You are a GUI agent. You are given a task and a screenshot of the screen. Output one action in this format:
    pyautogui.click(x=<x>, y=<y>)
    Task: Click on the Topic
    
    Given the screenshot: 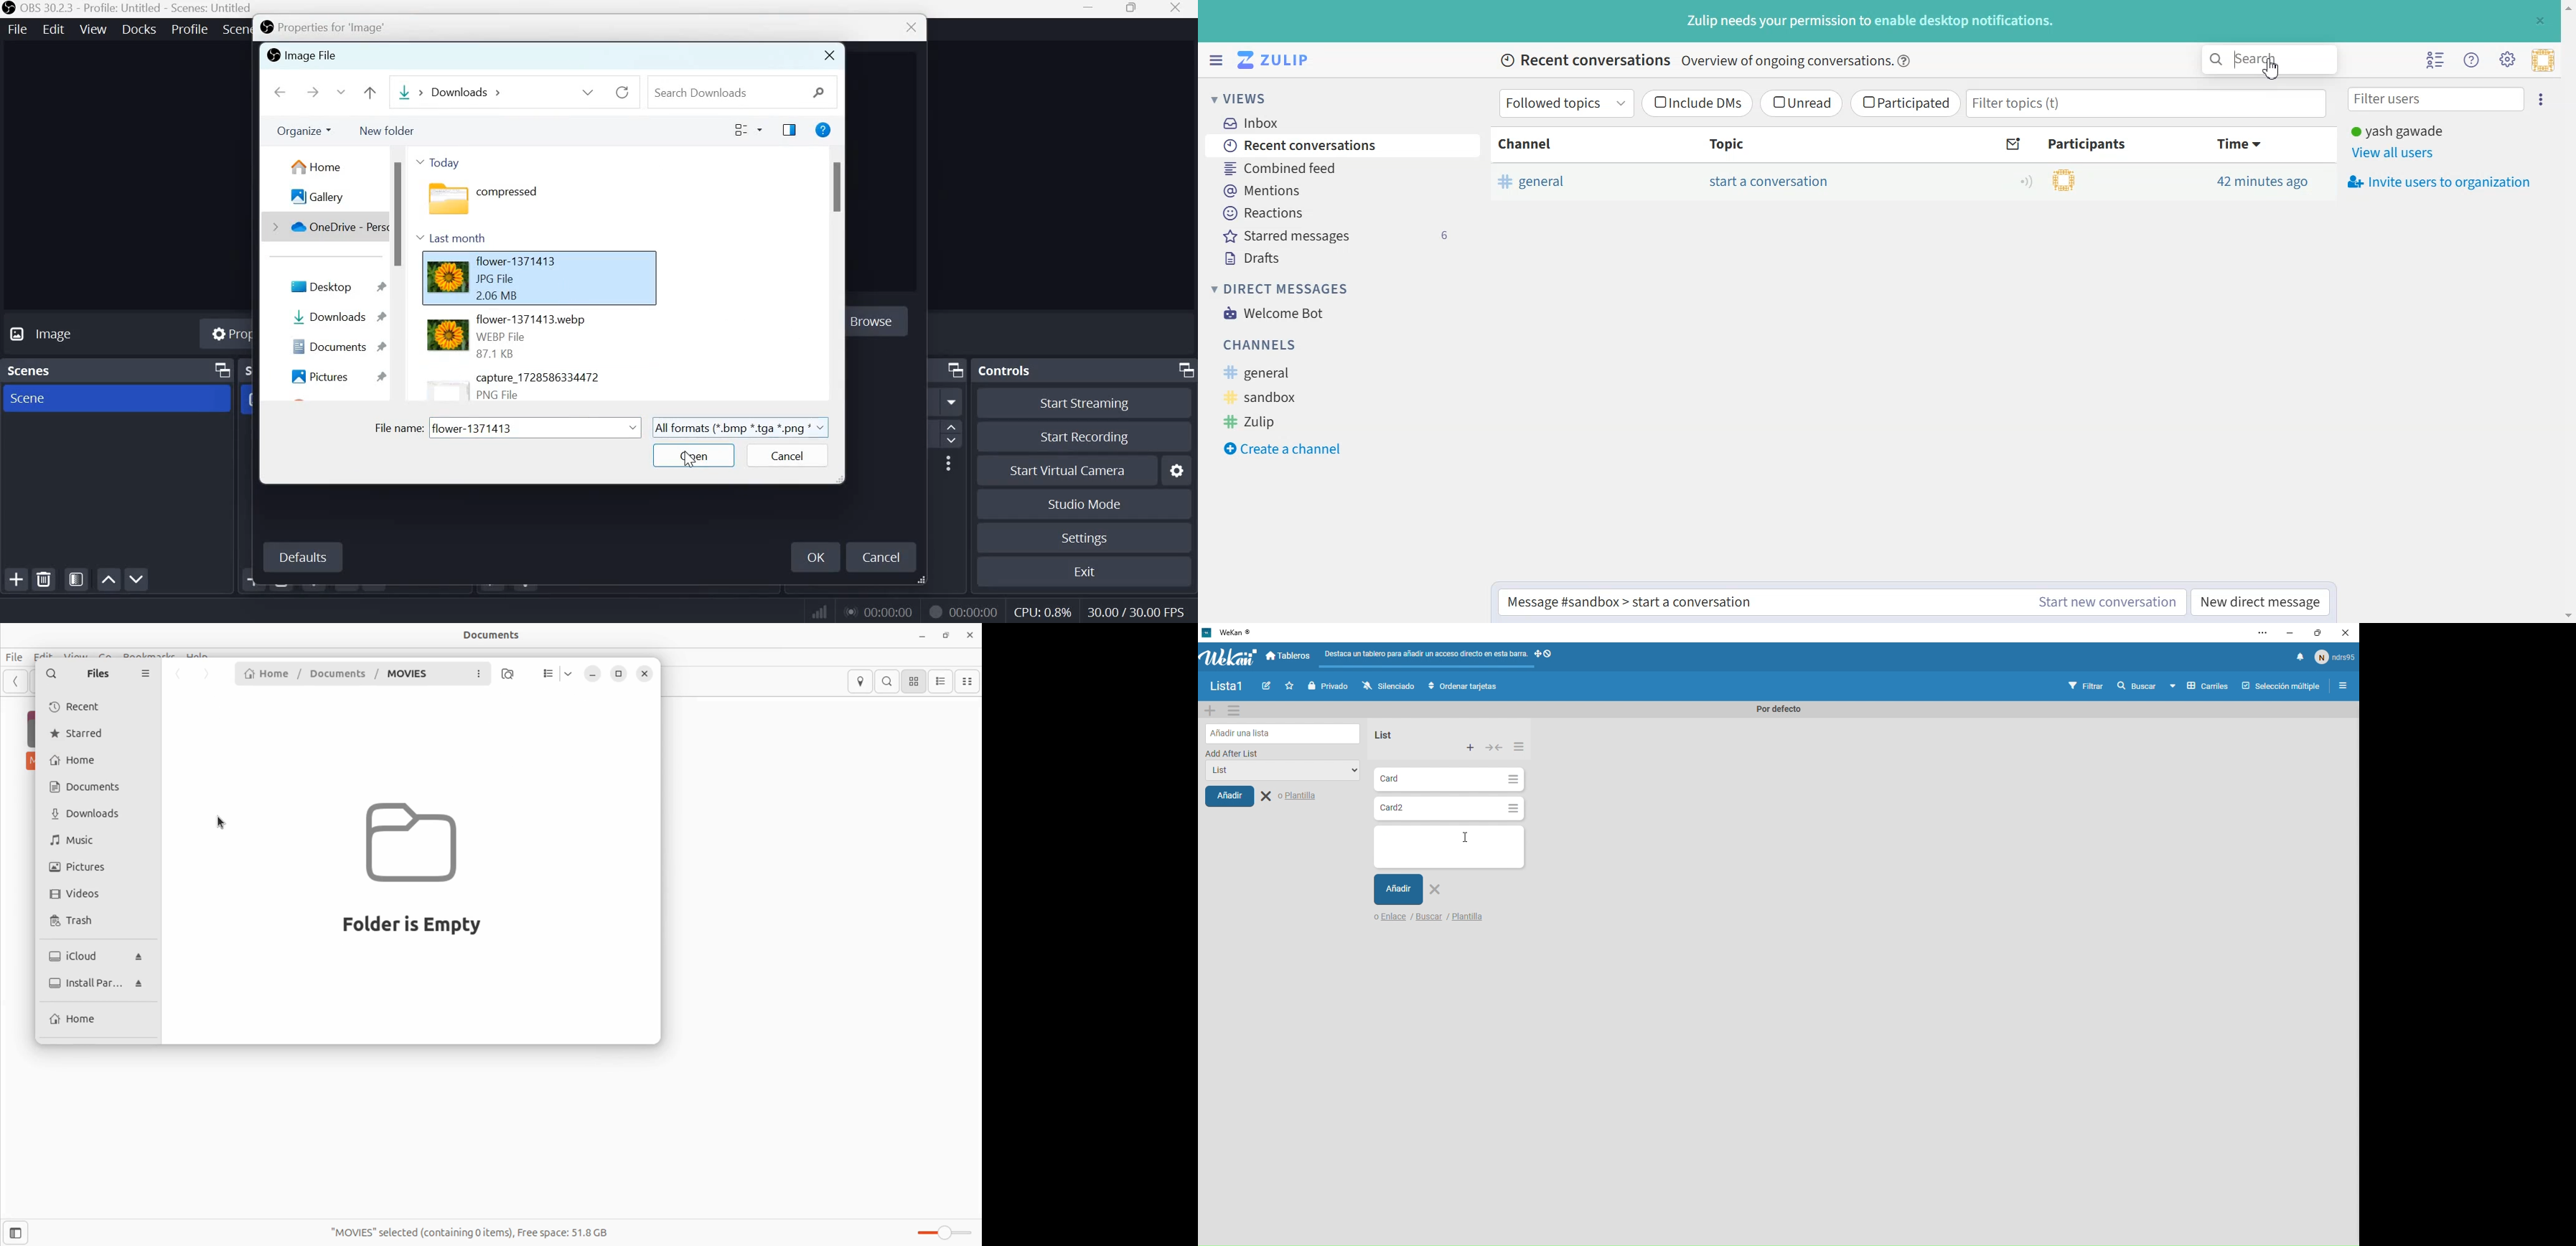 What is the action you would take?
    pyautogui.click(x=1763, y=144)
    